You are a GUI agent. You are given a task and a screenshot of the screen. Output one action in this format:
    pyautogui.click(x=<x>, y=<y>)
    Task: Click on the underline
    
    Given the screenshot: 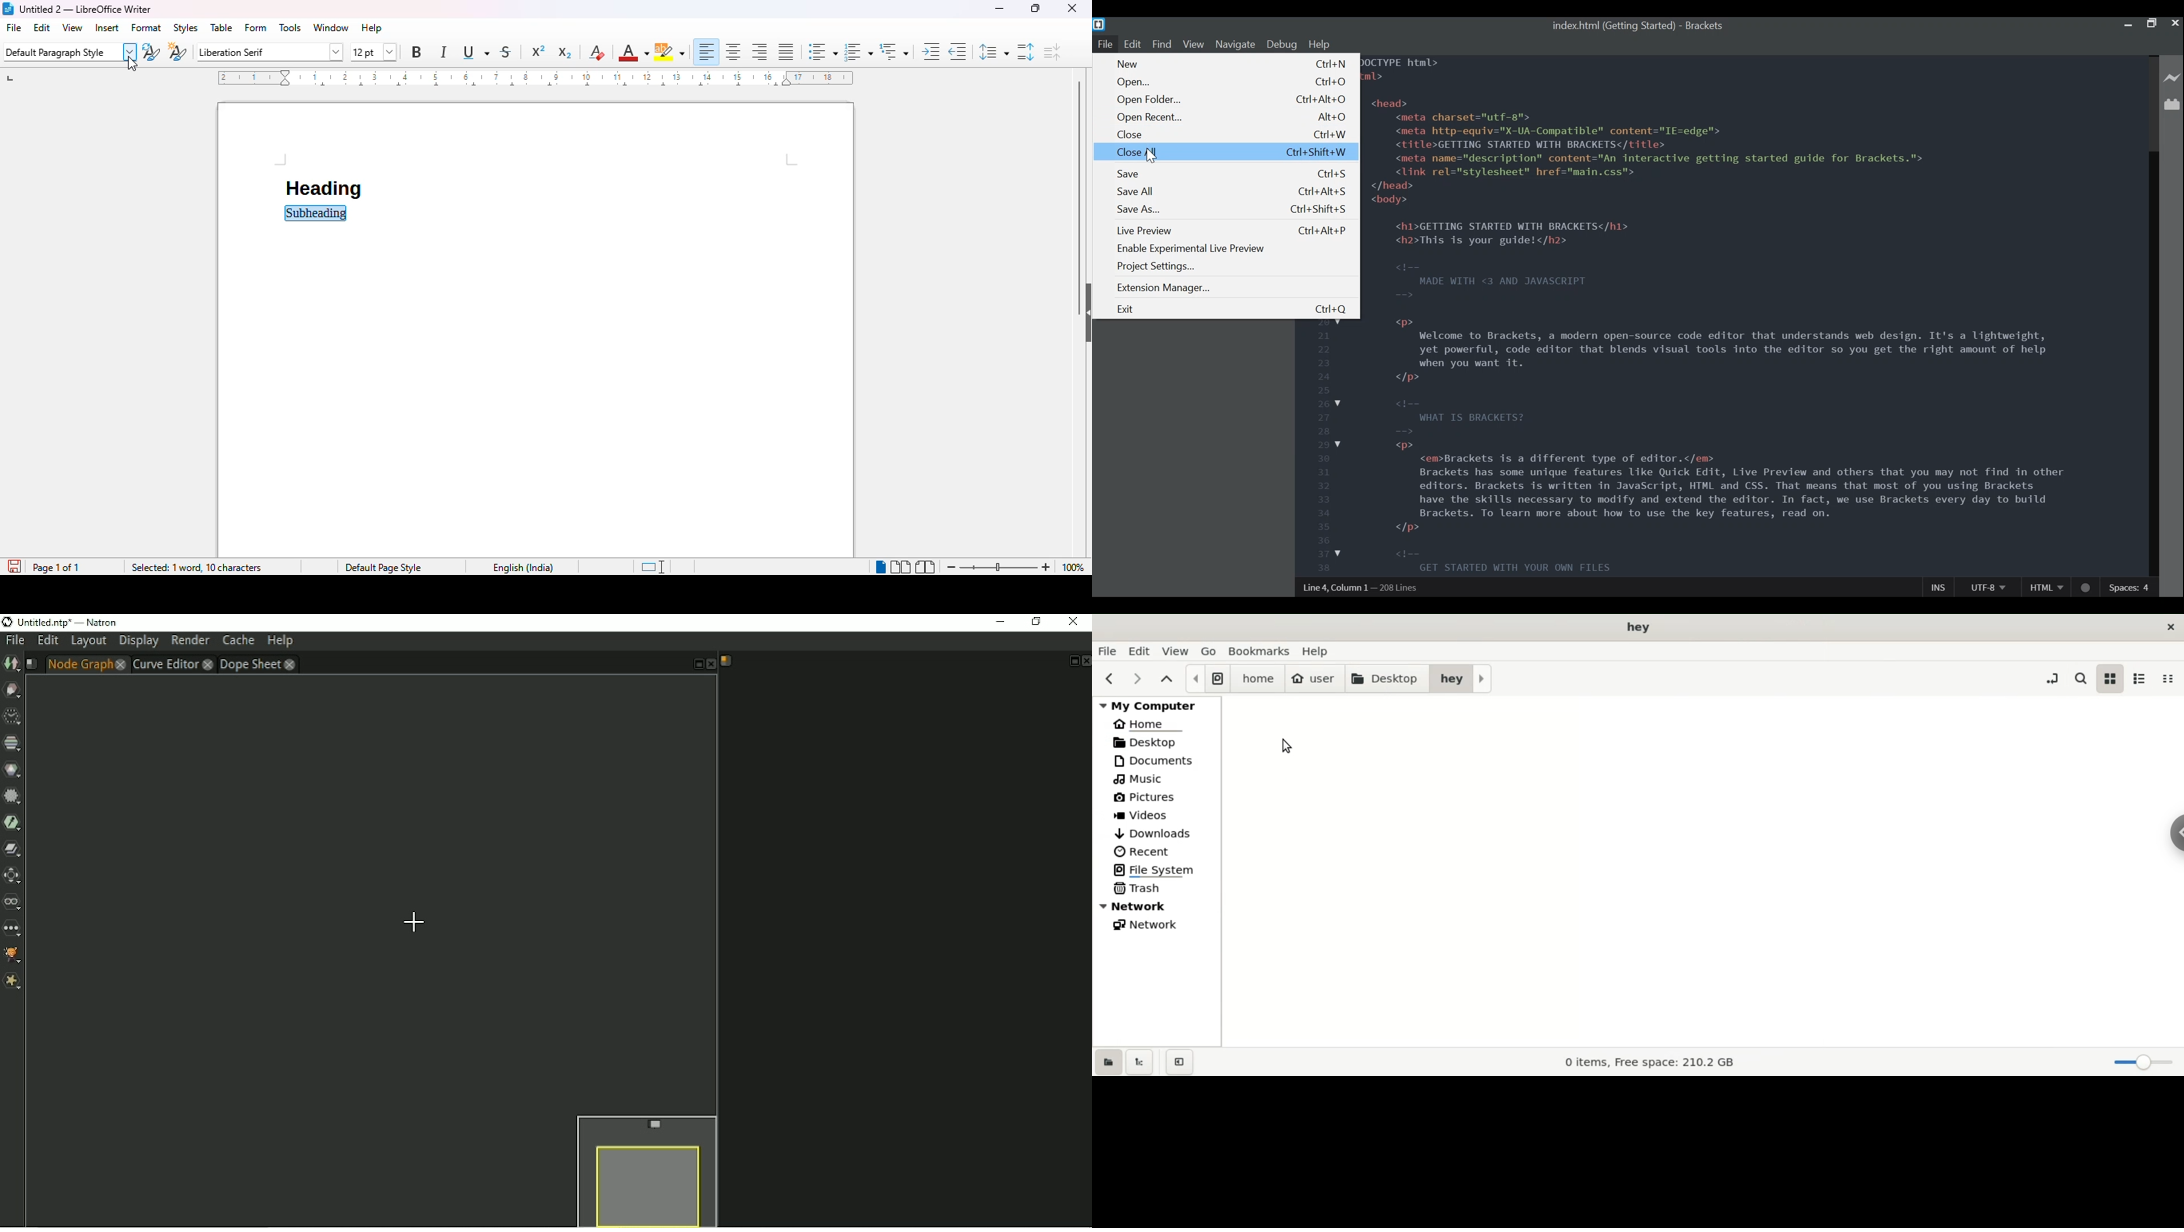 What is the action you would take?
    pyautogui.click(x=474, y=53)
    